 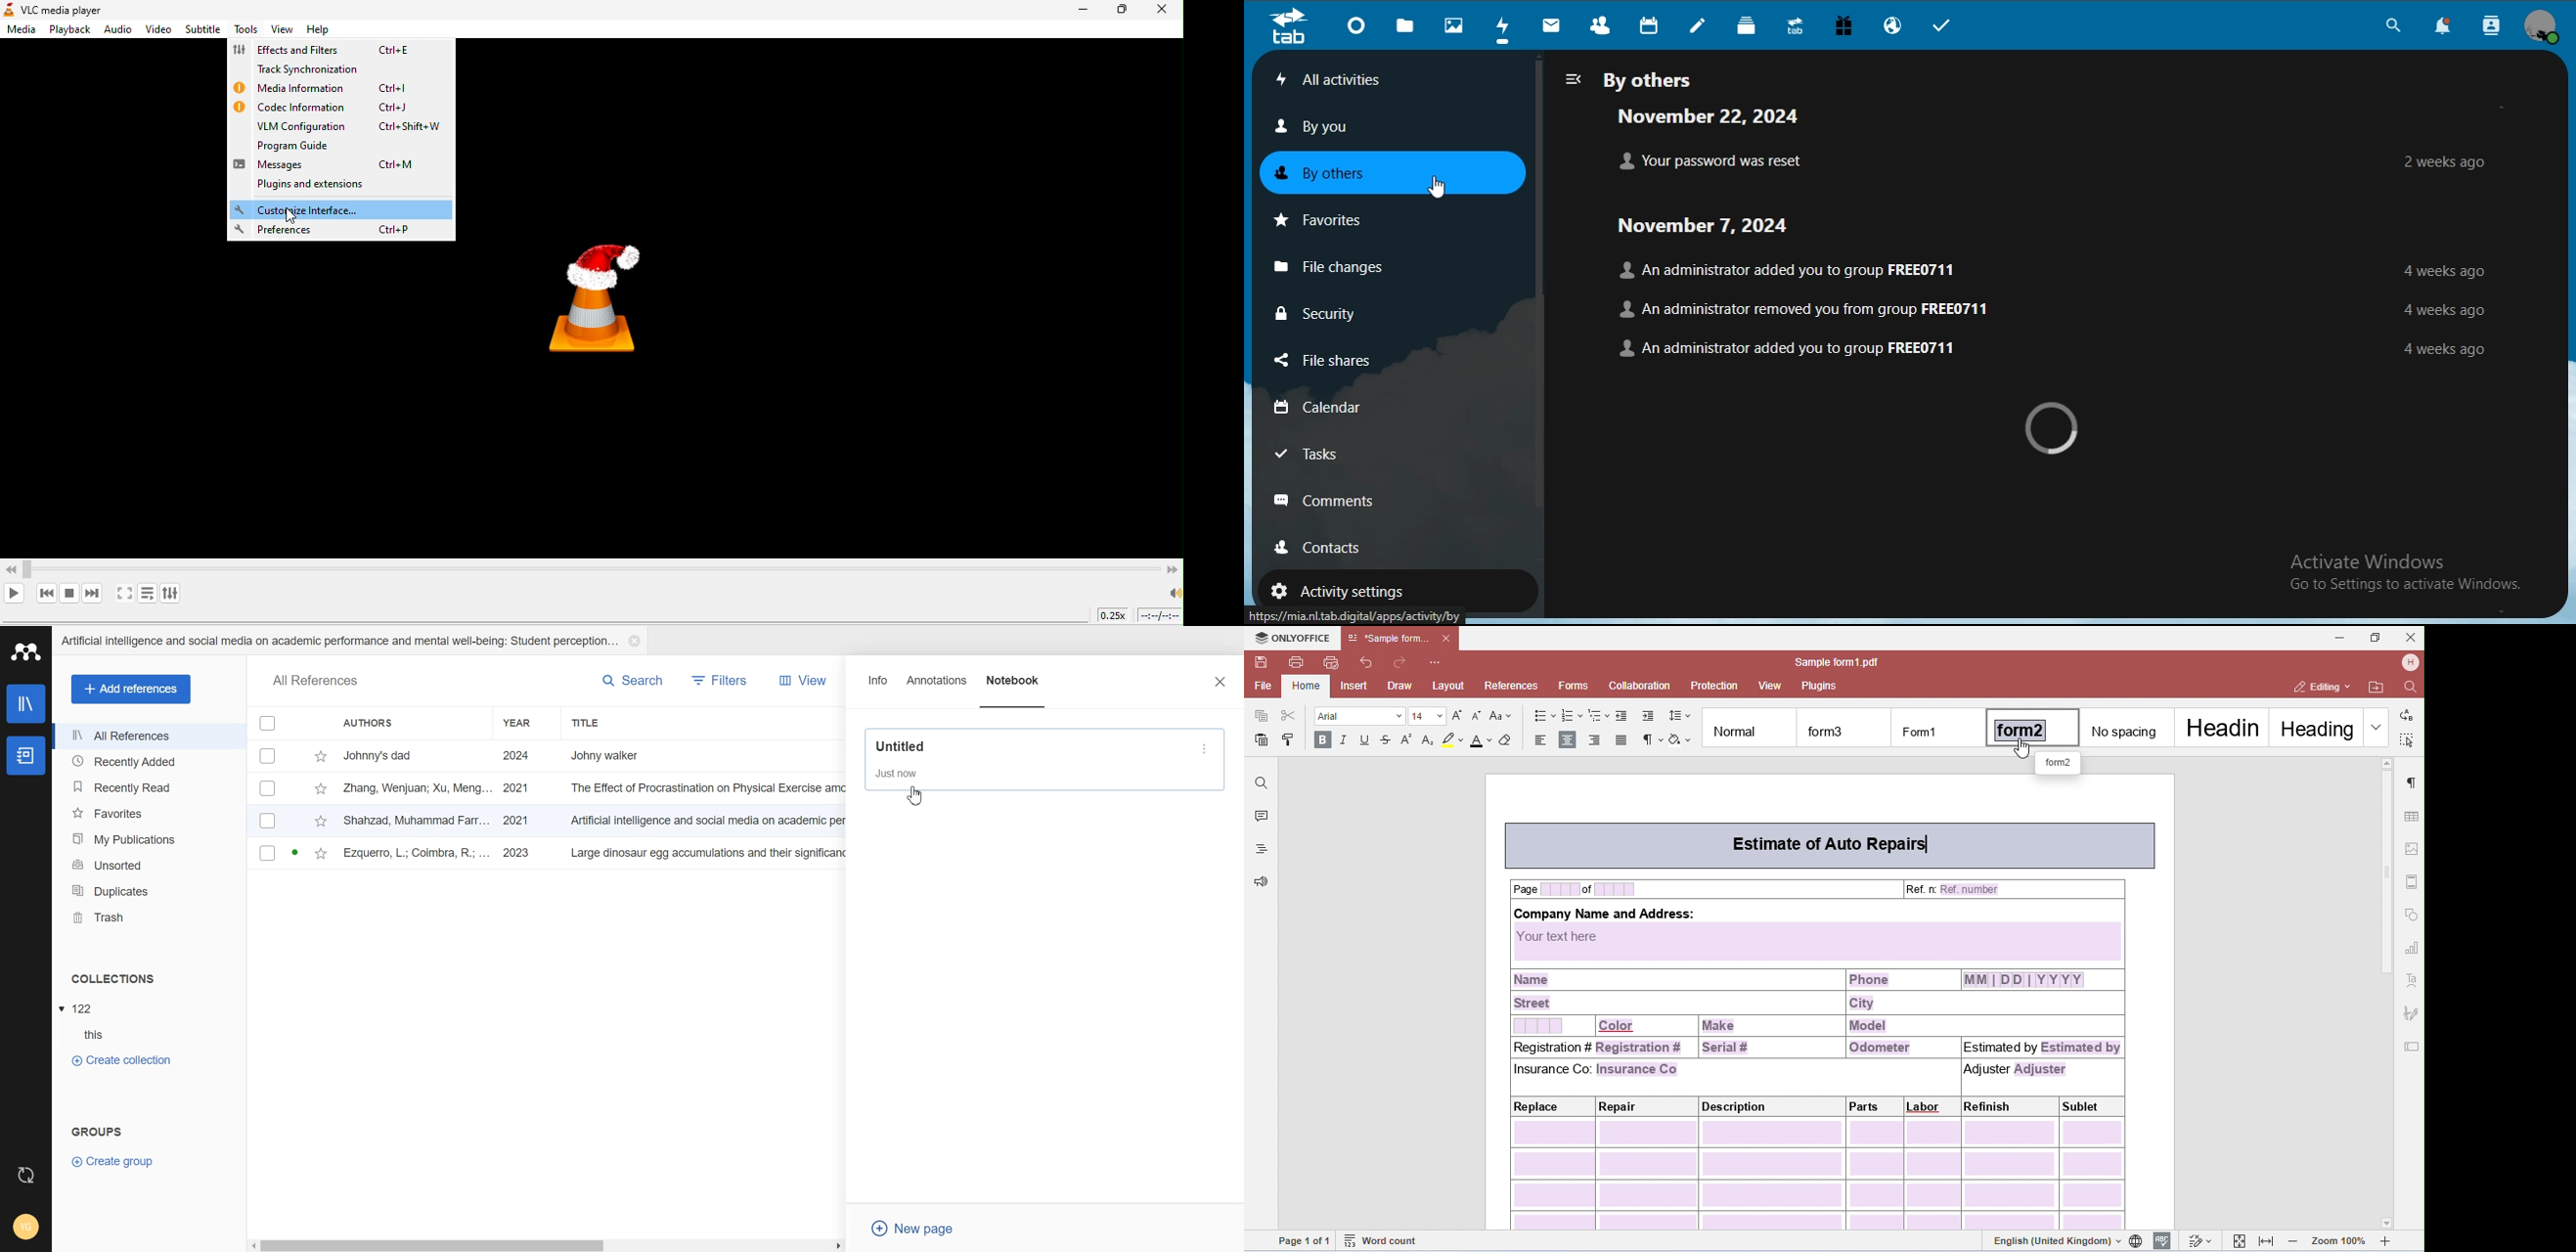 I want to click on Favorites, so click(x=148, y=813).